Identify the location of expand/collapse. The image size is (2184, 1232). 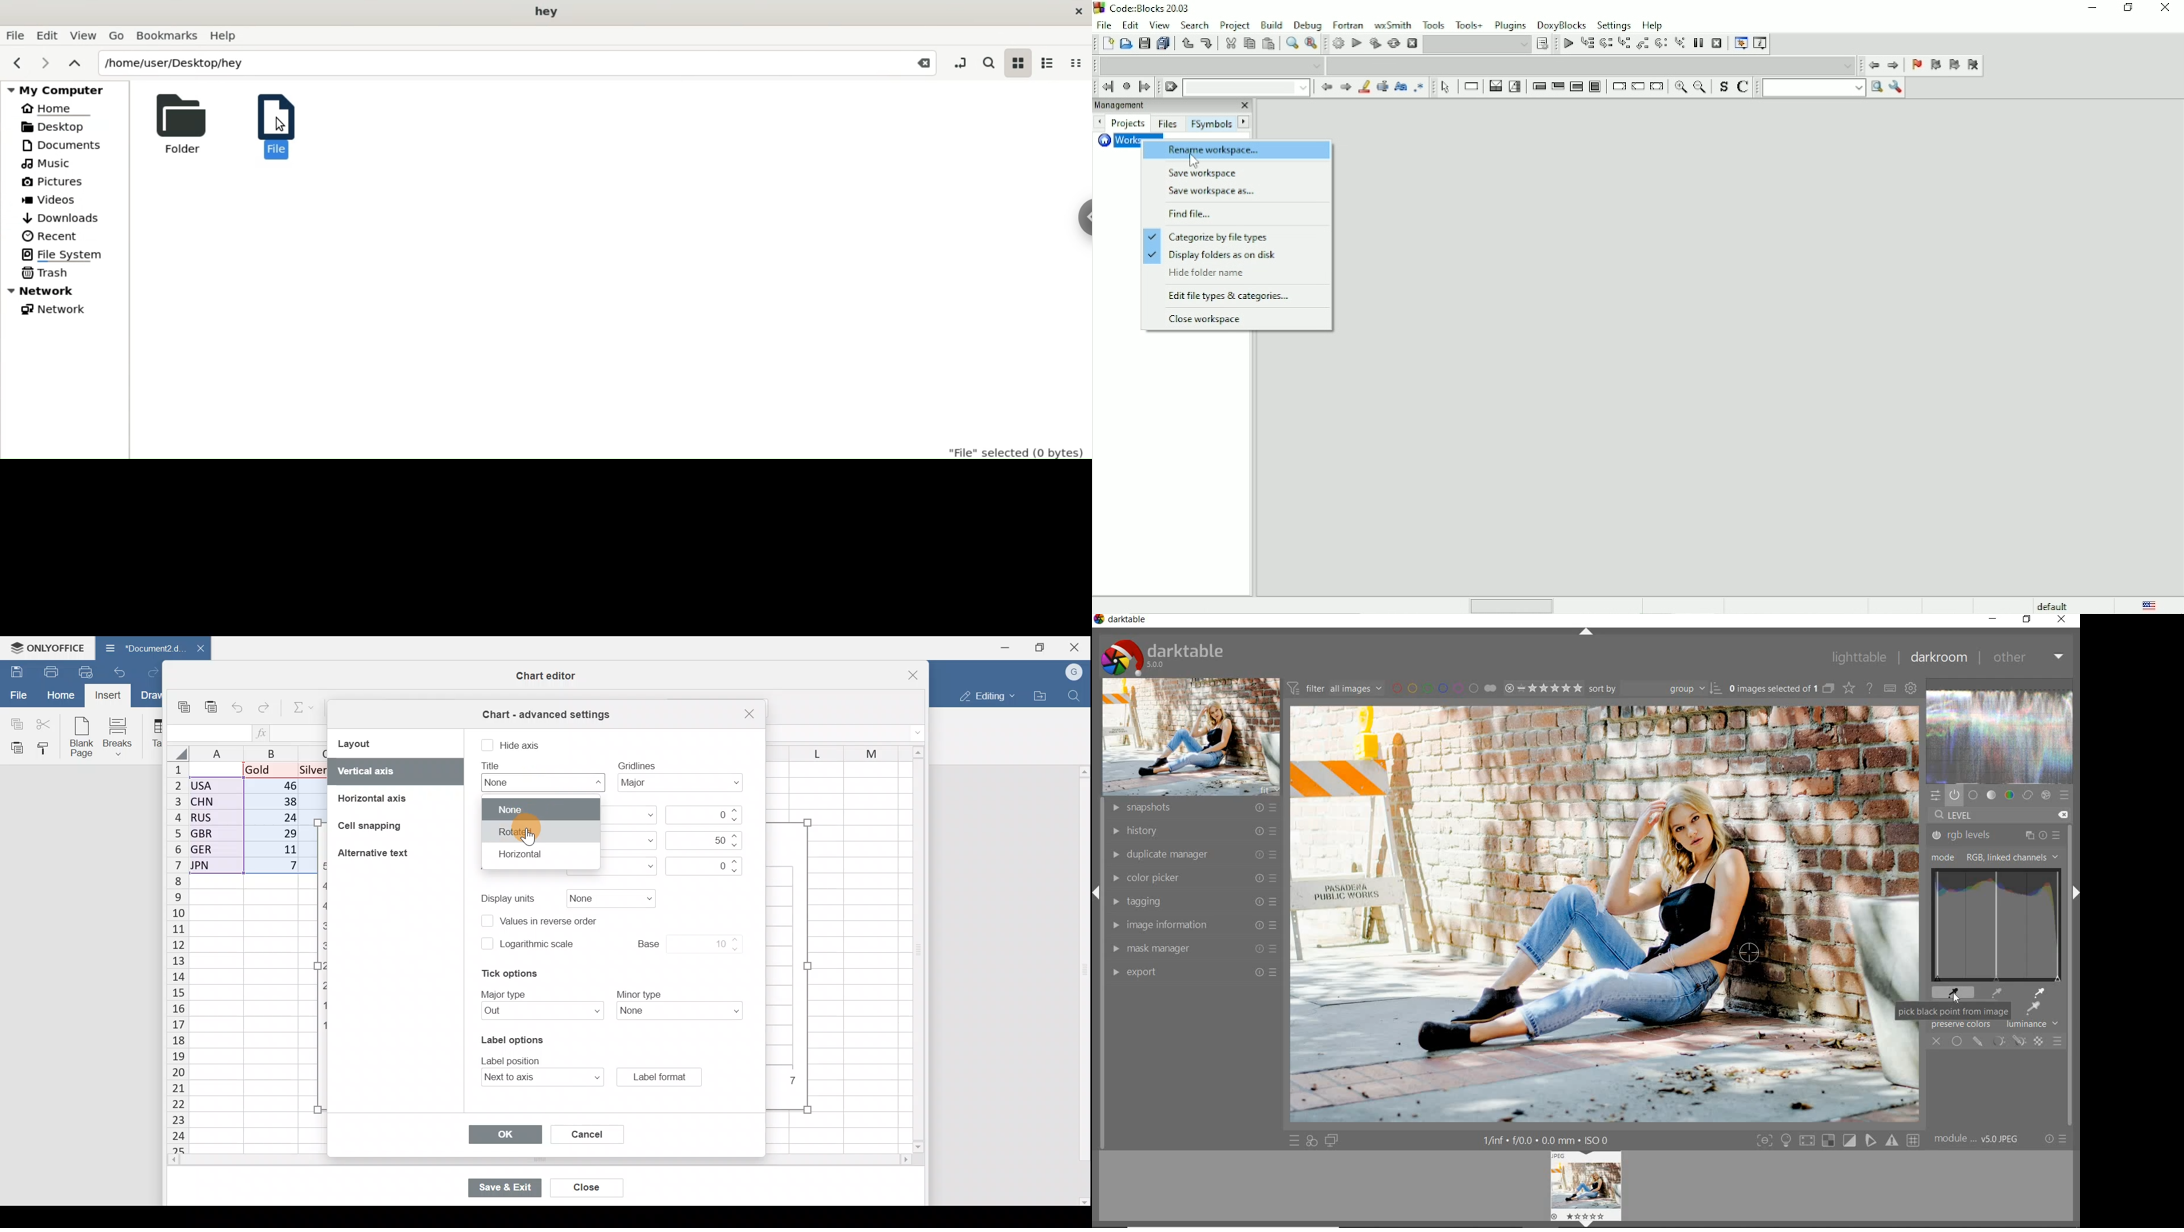
(2075, 894).